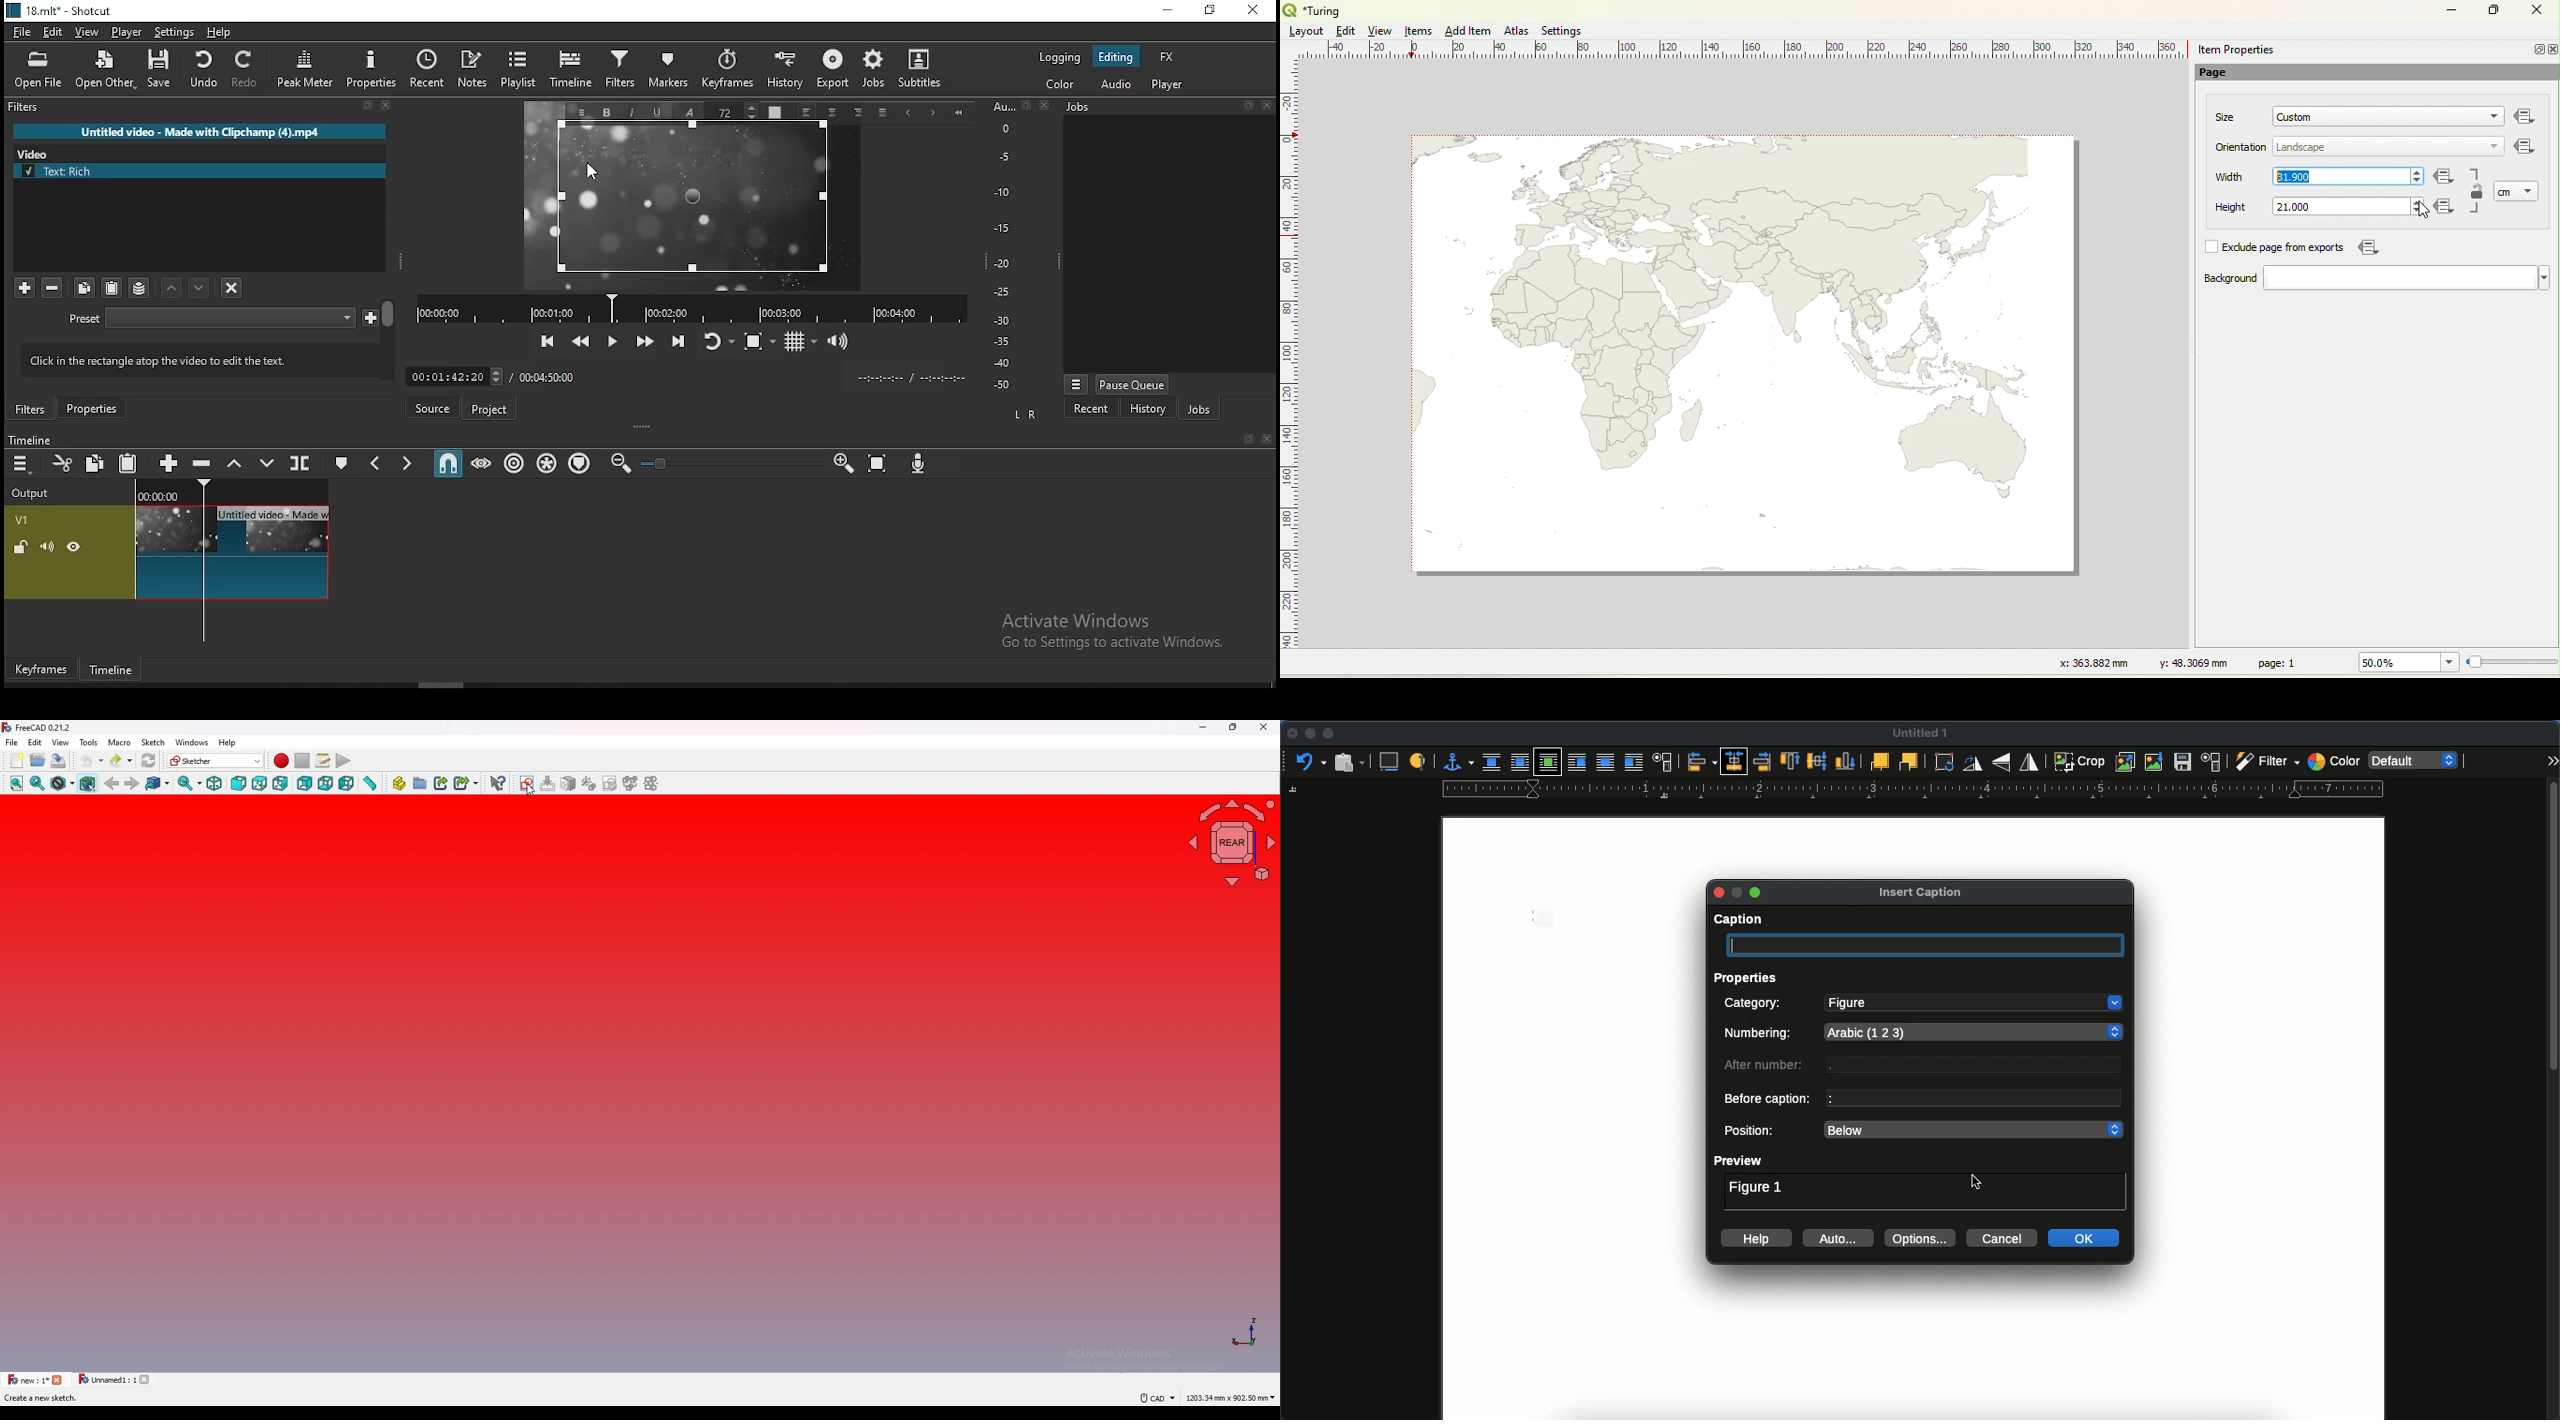 This screenshot has height=1428, width=2576. I want to click on undo, so click(1308, 762).